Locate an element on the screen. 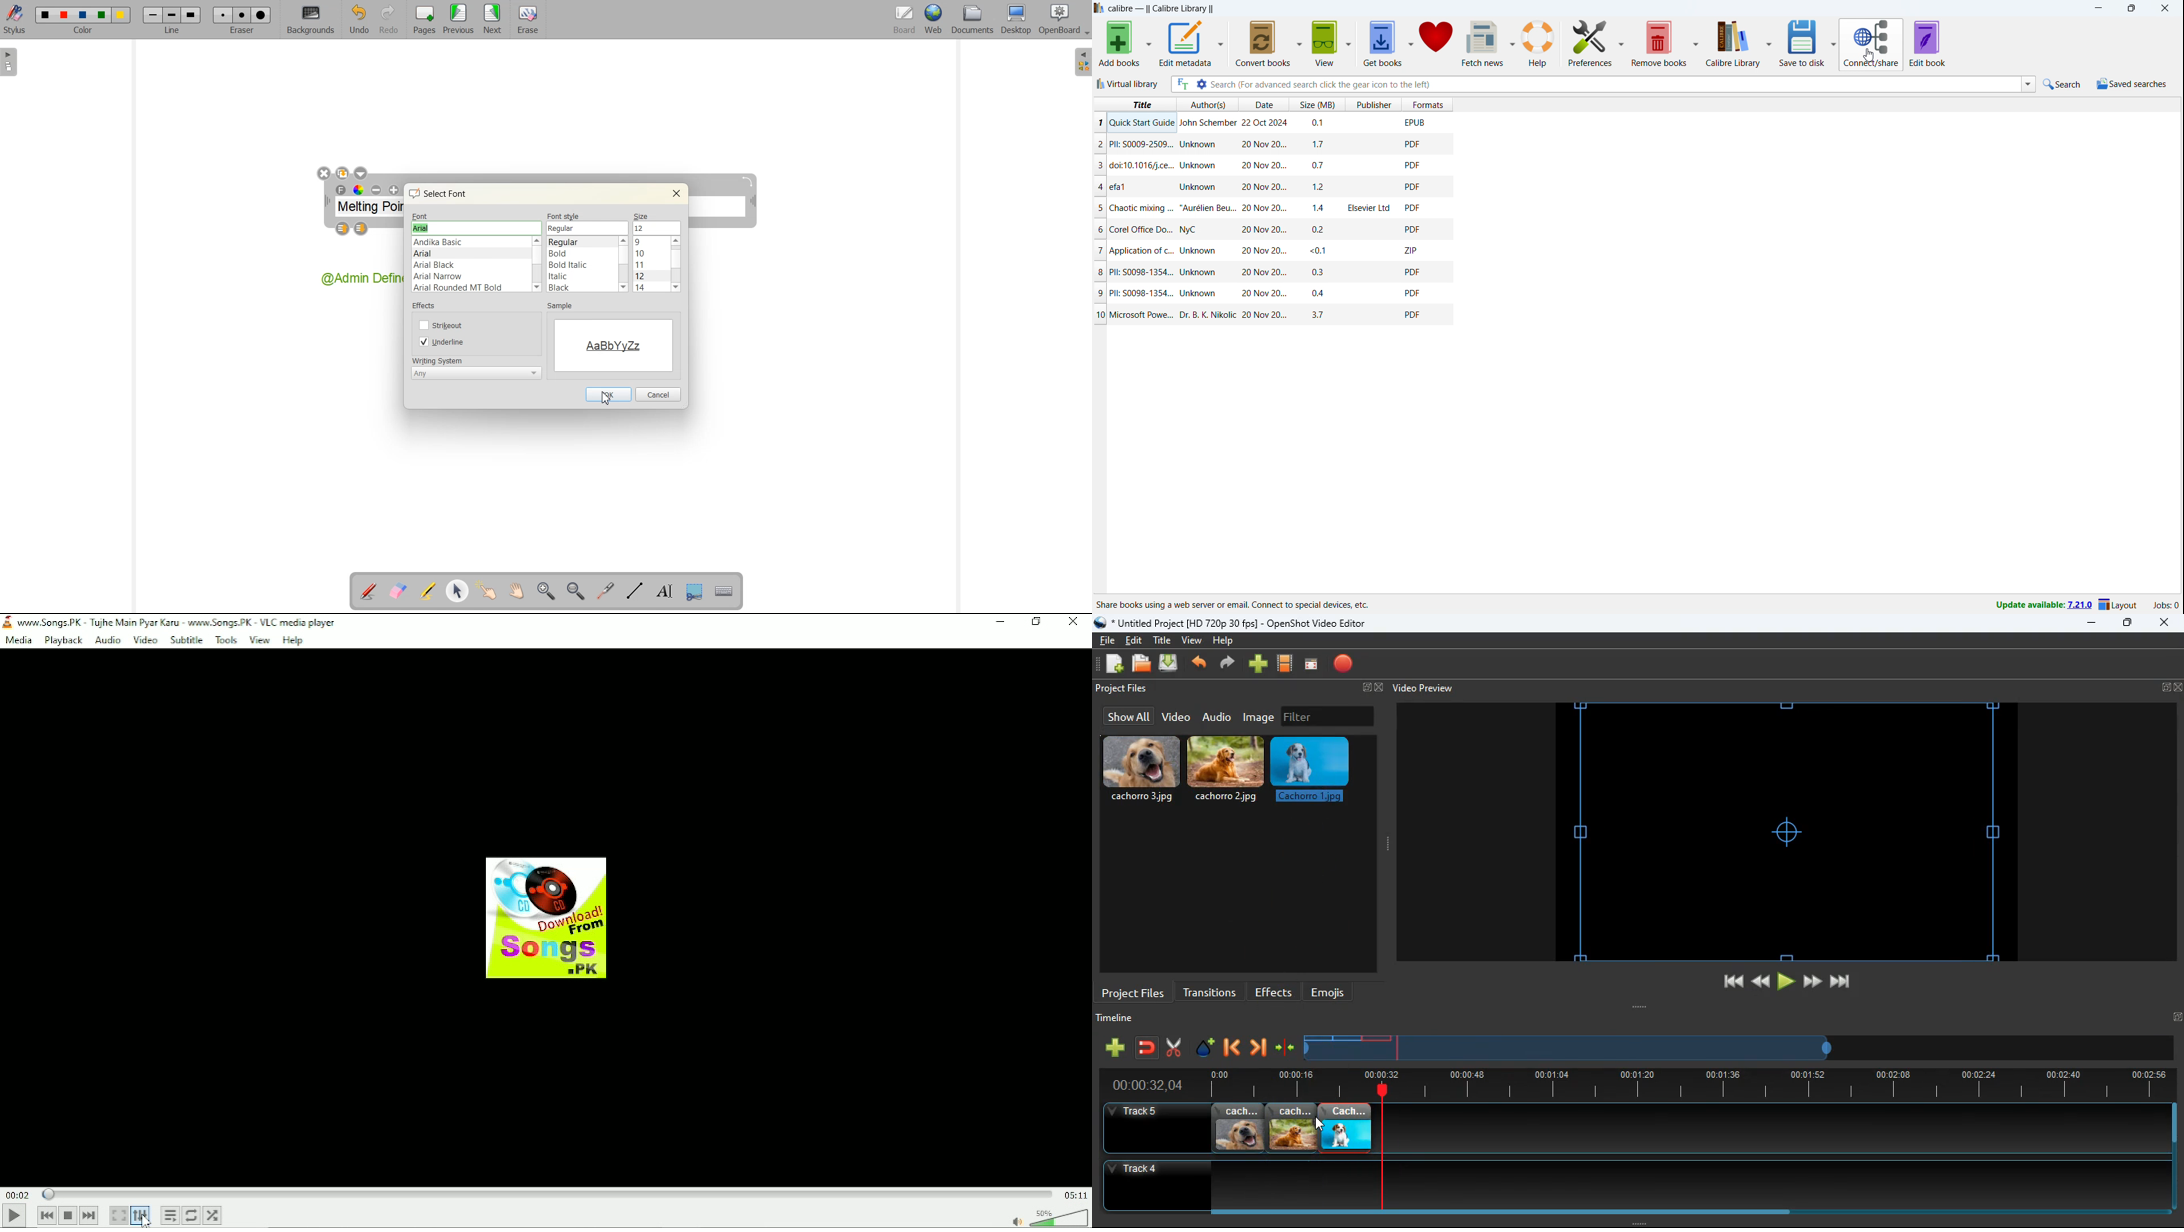  Next is located at coordinates (90, 1216).